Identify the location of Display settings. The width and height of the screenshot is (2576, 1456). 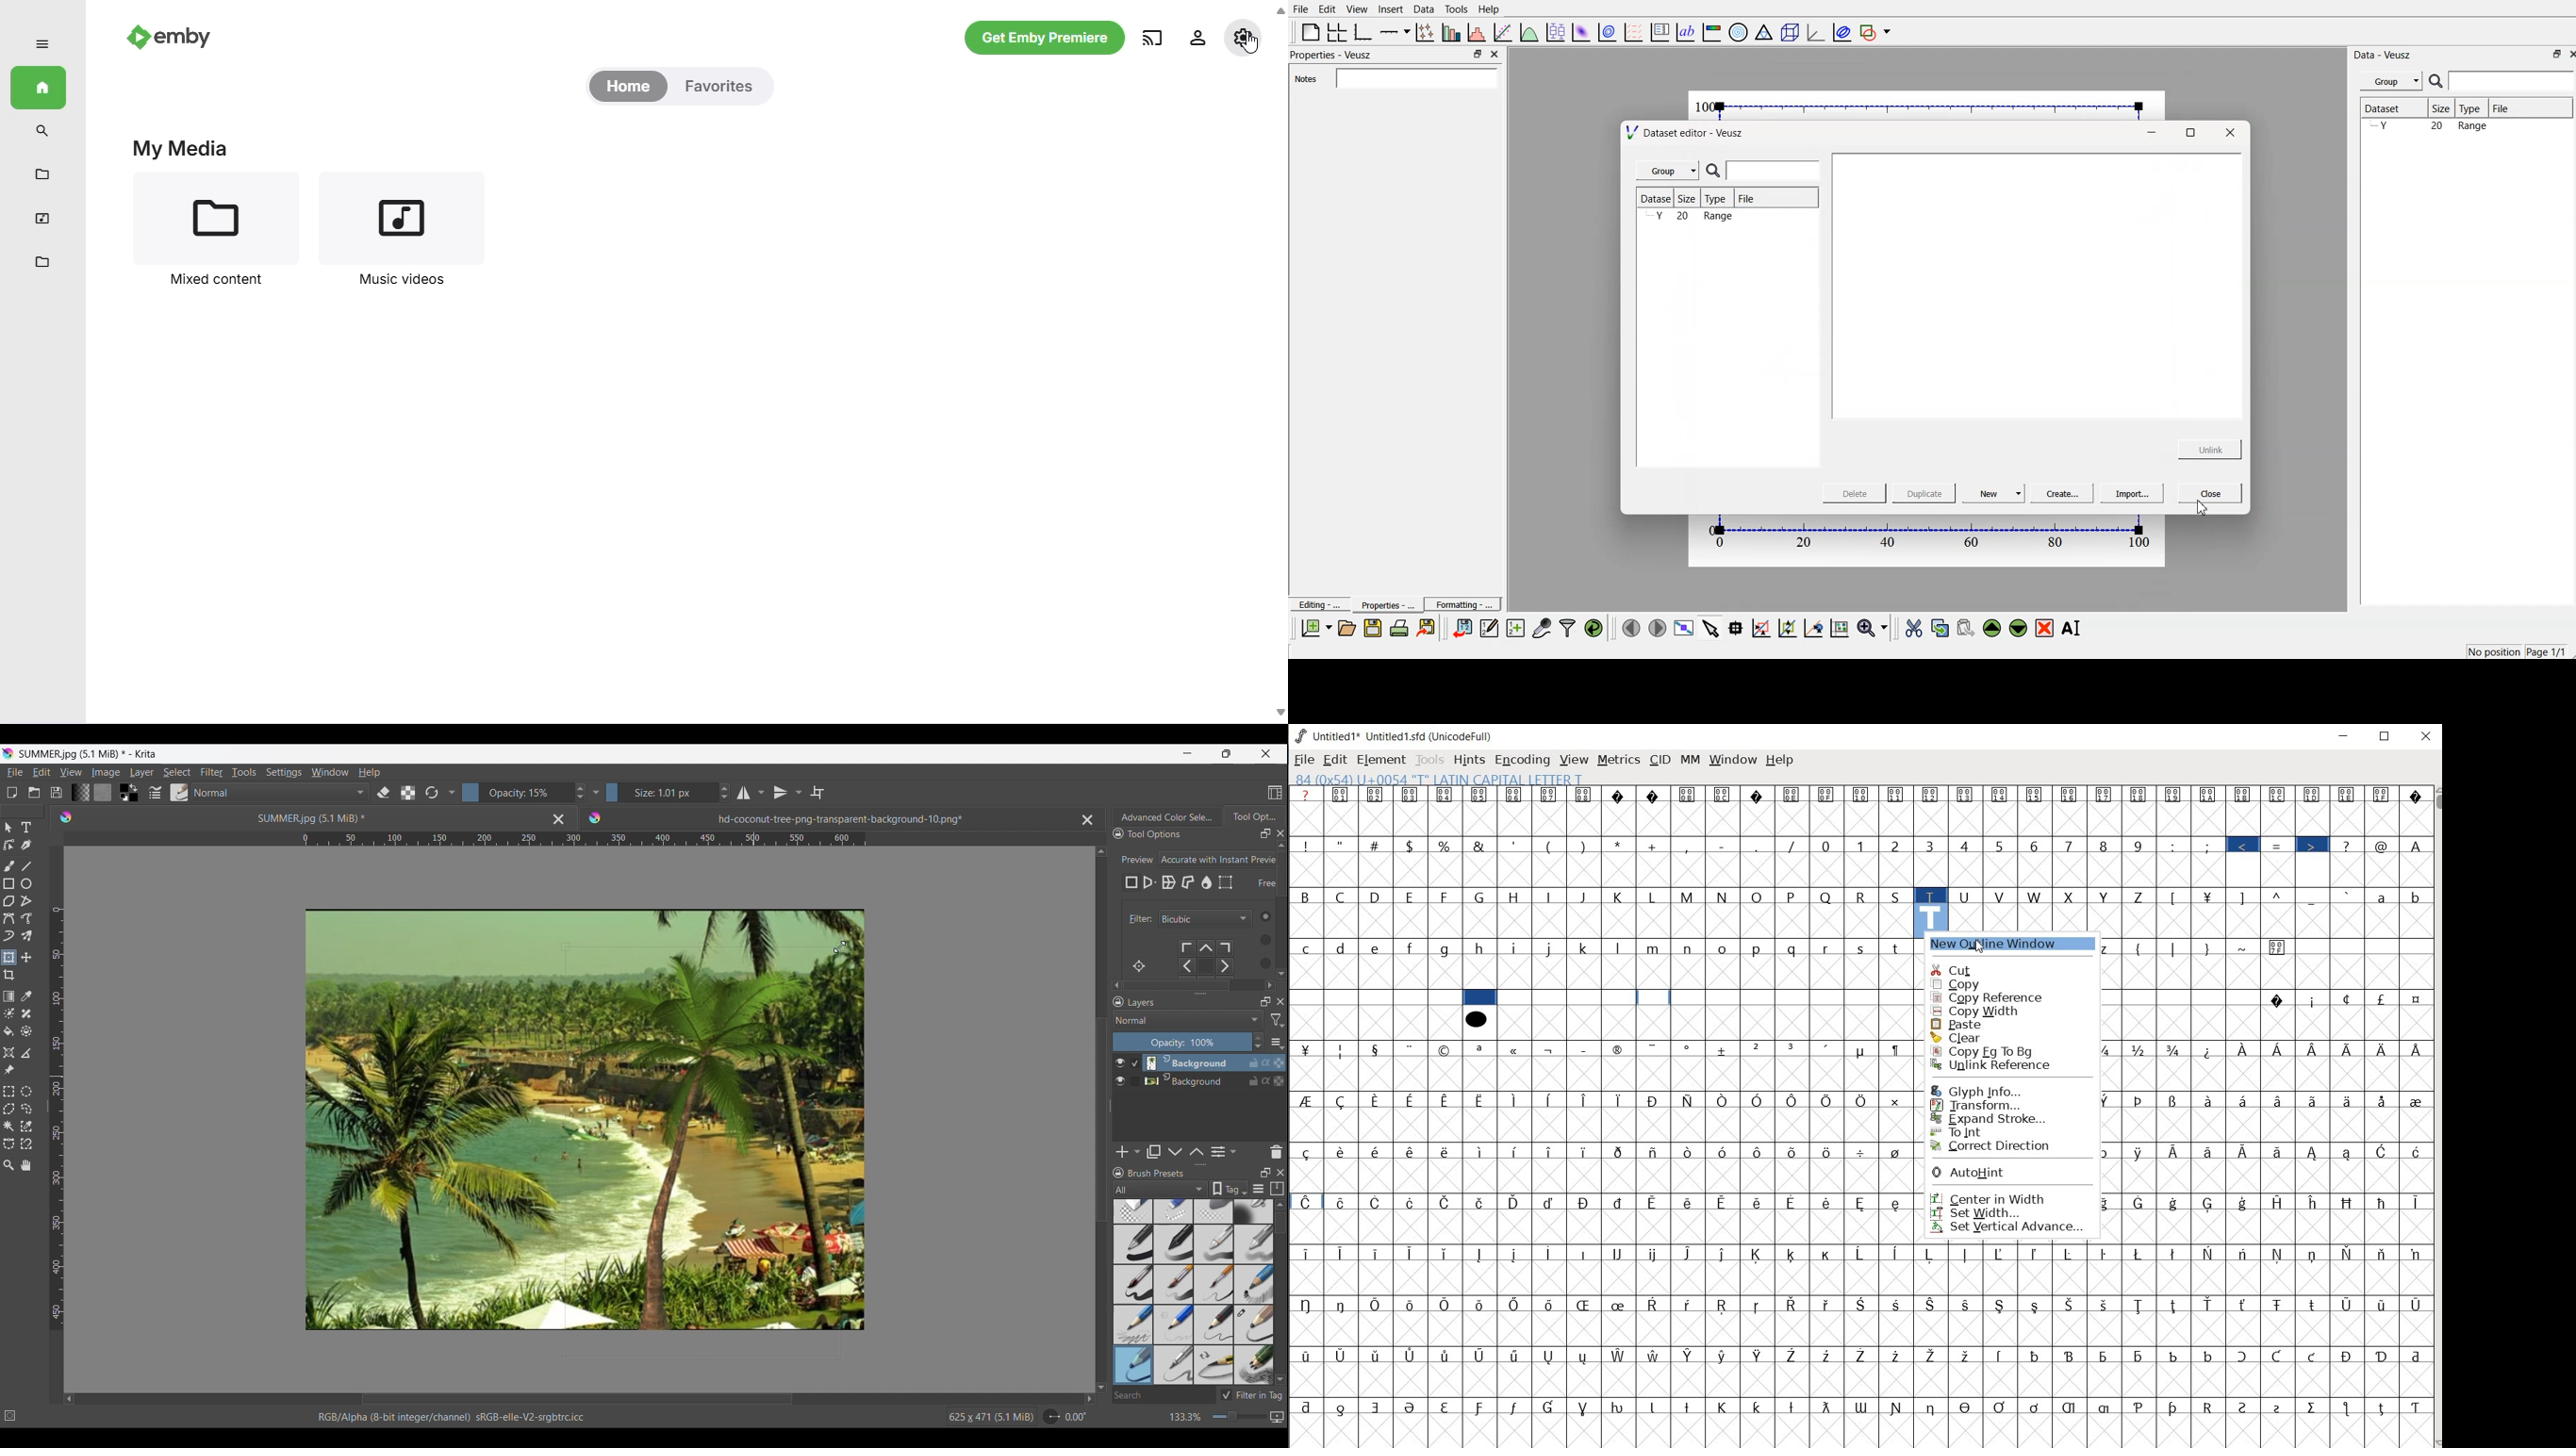
(1259, 1190).